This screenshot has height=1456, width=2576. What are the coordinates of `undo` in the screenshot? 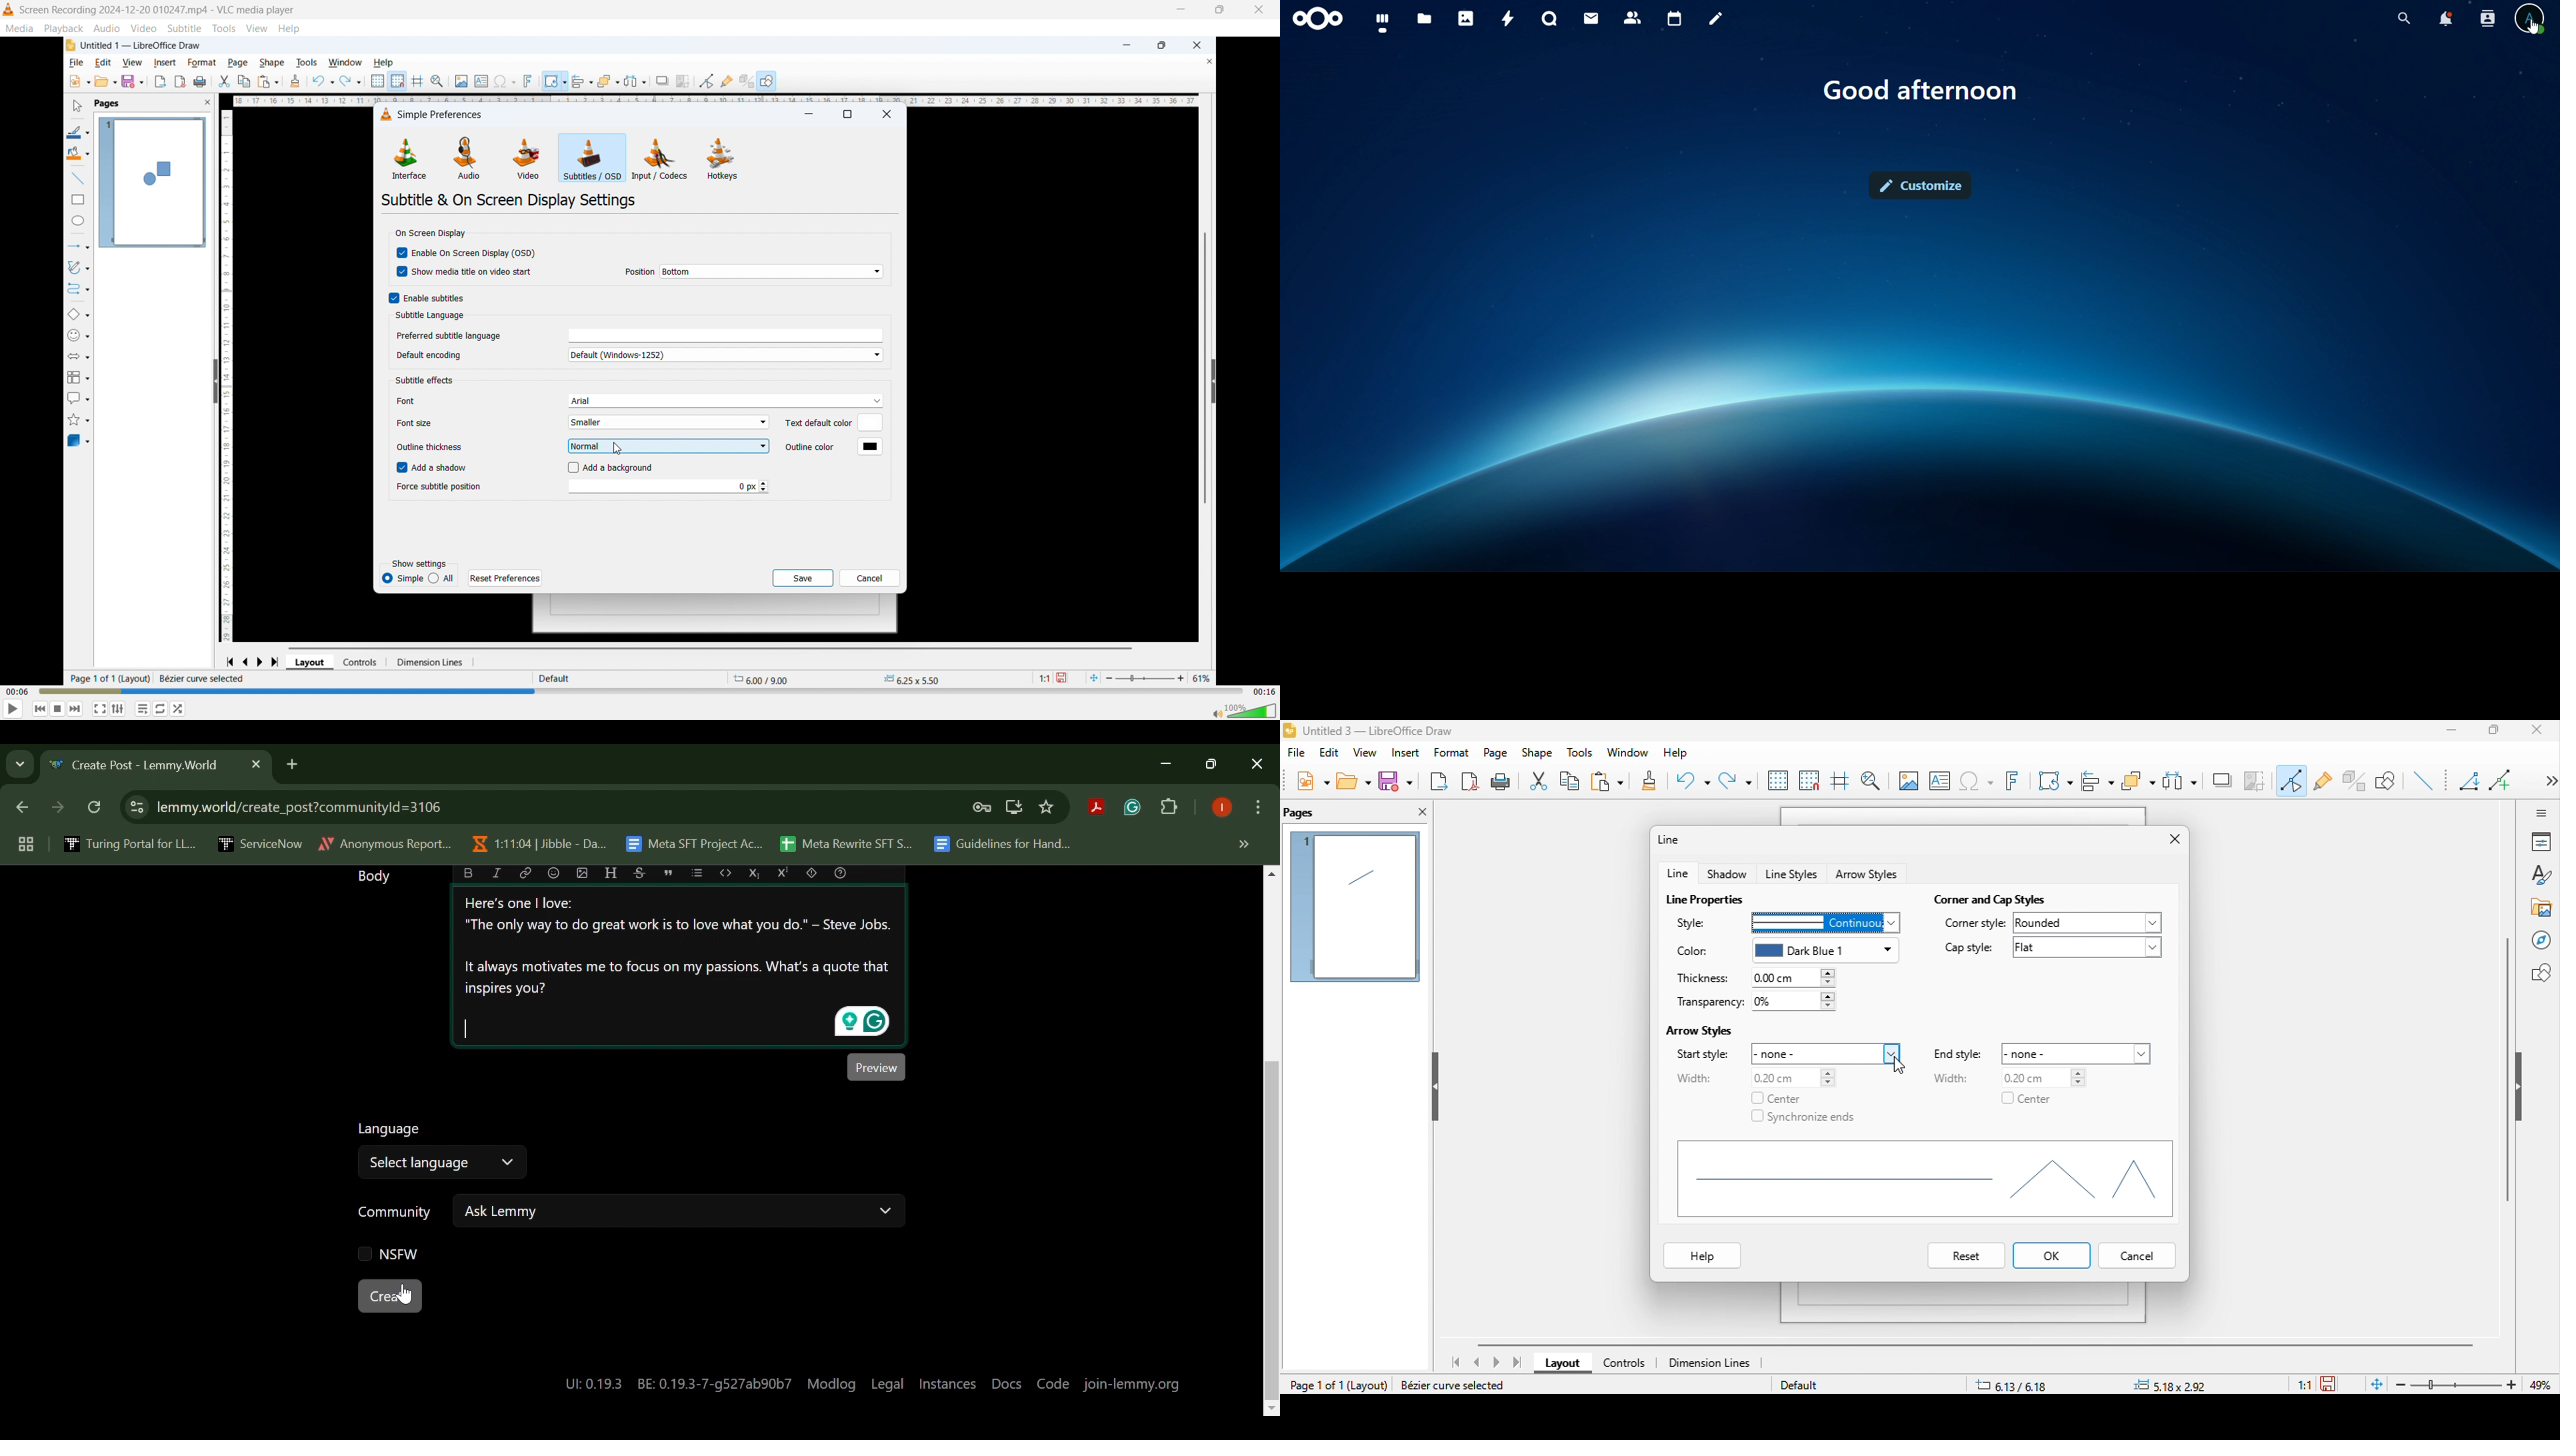 It's located at (1693, 783).